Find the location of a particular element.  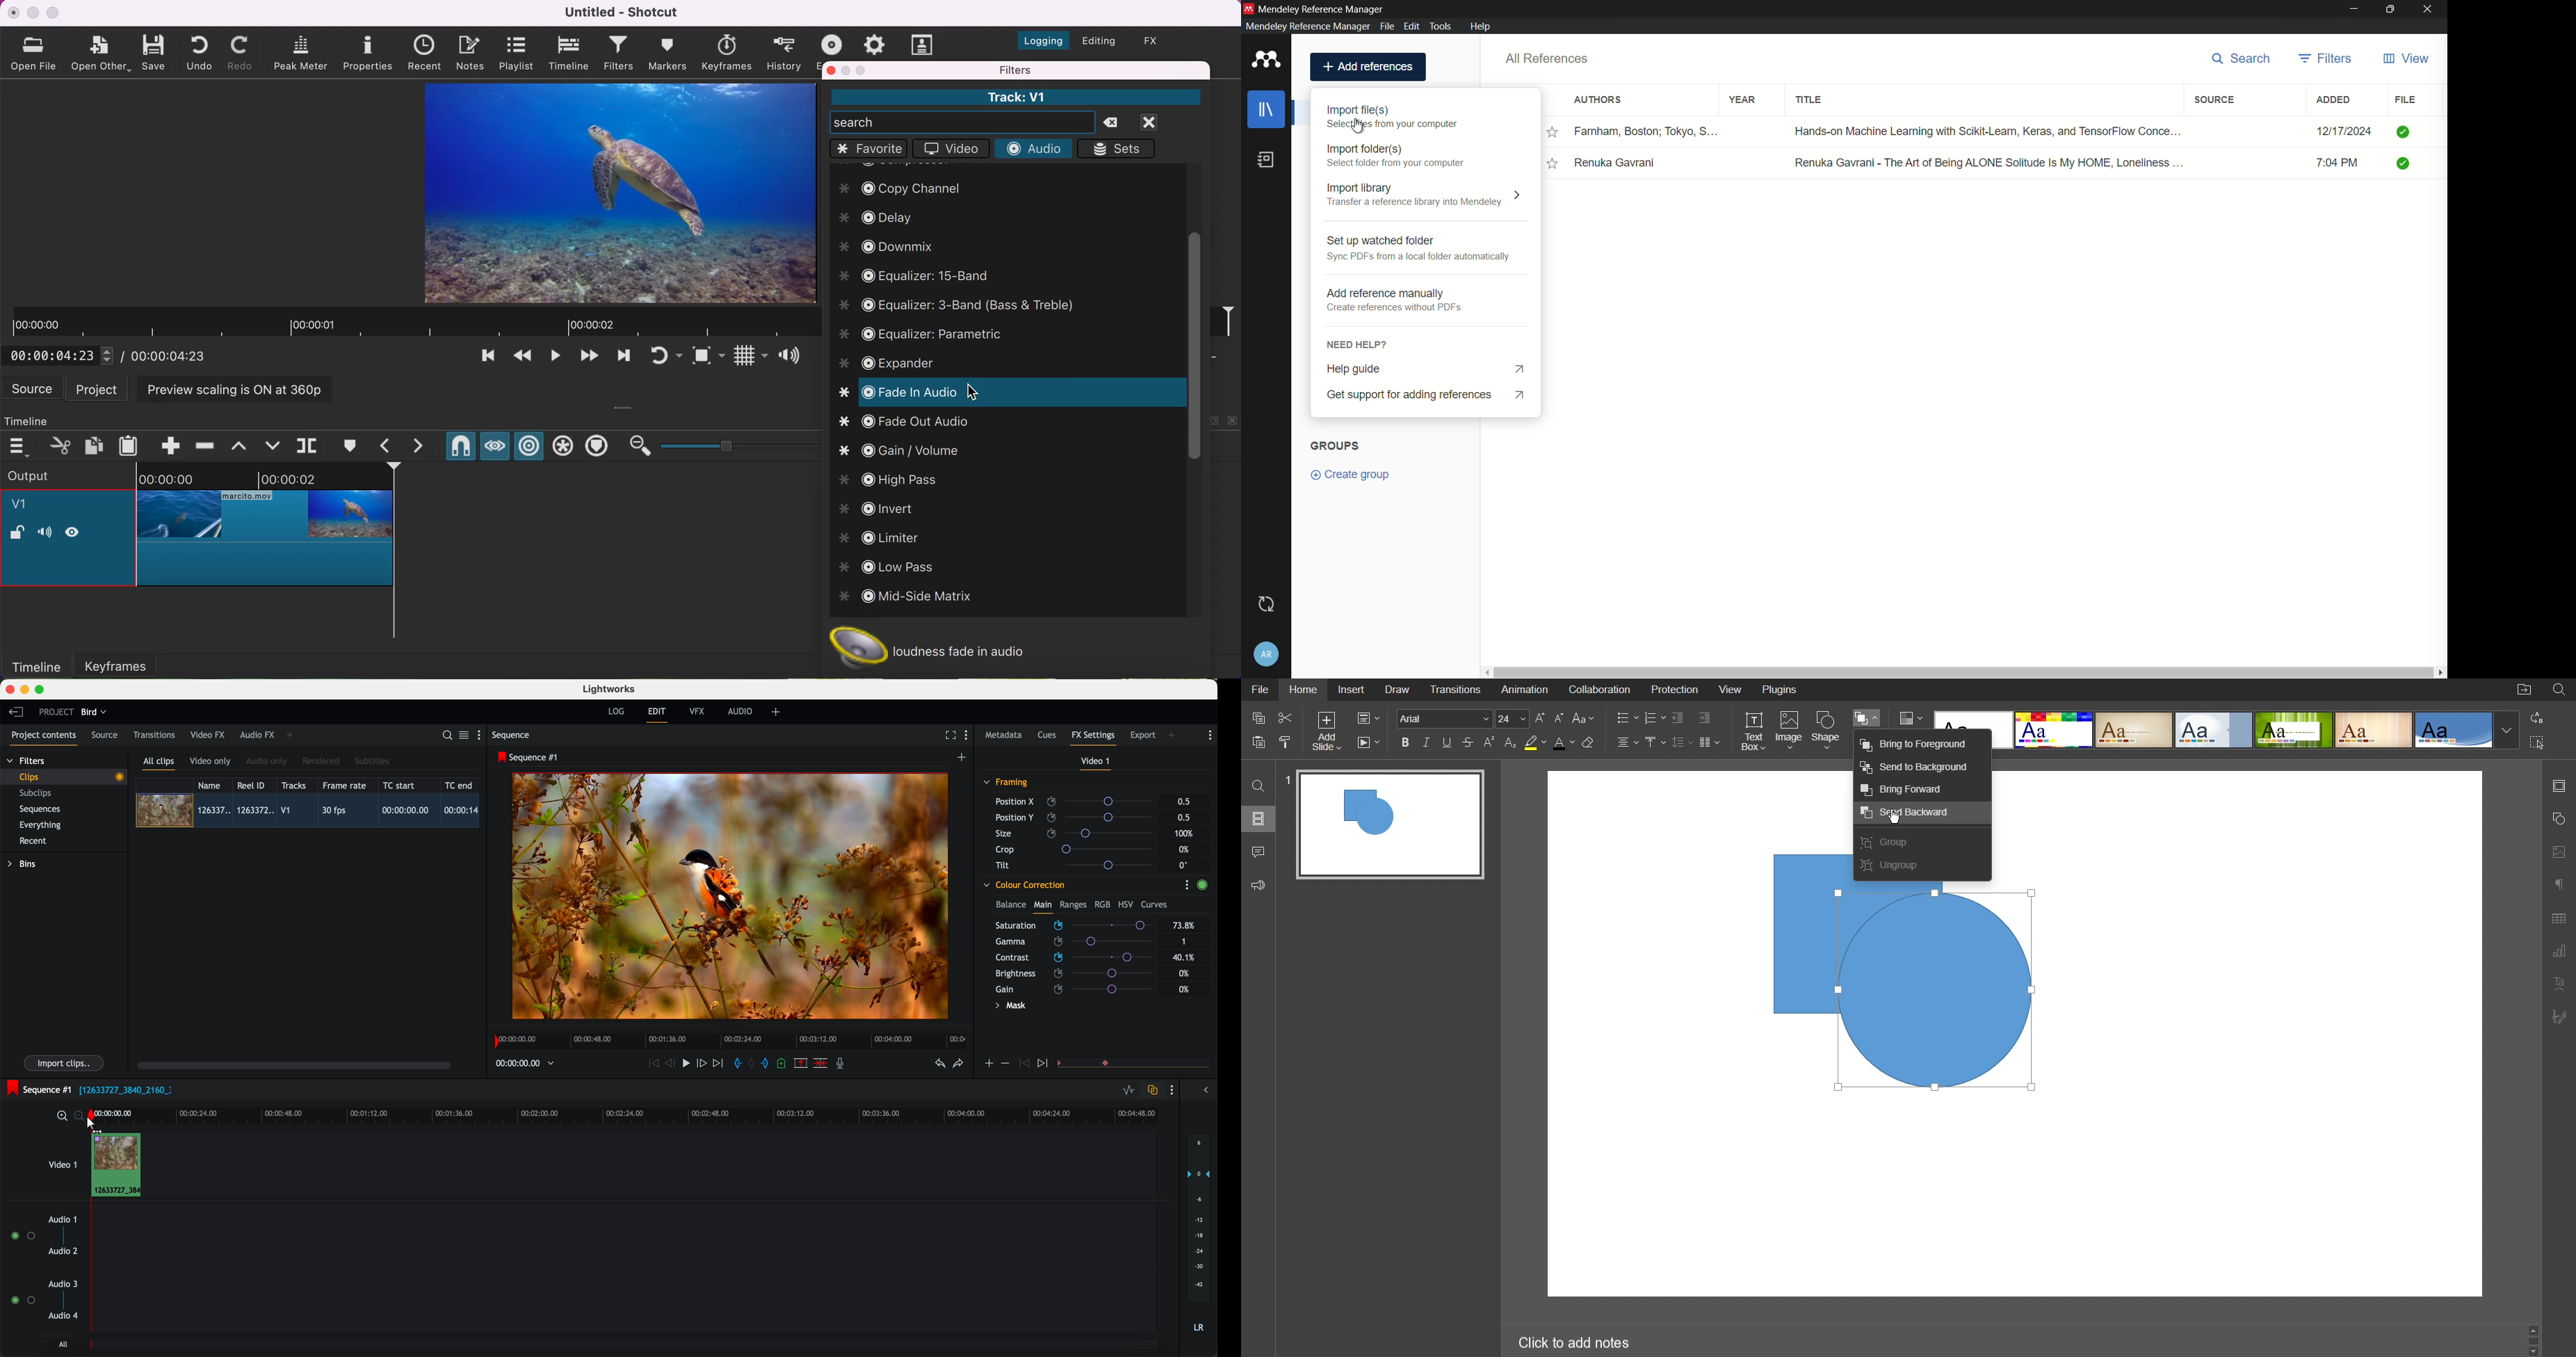

show volume control is located at coordinates (793, 357).